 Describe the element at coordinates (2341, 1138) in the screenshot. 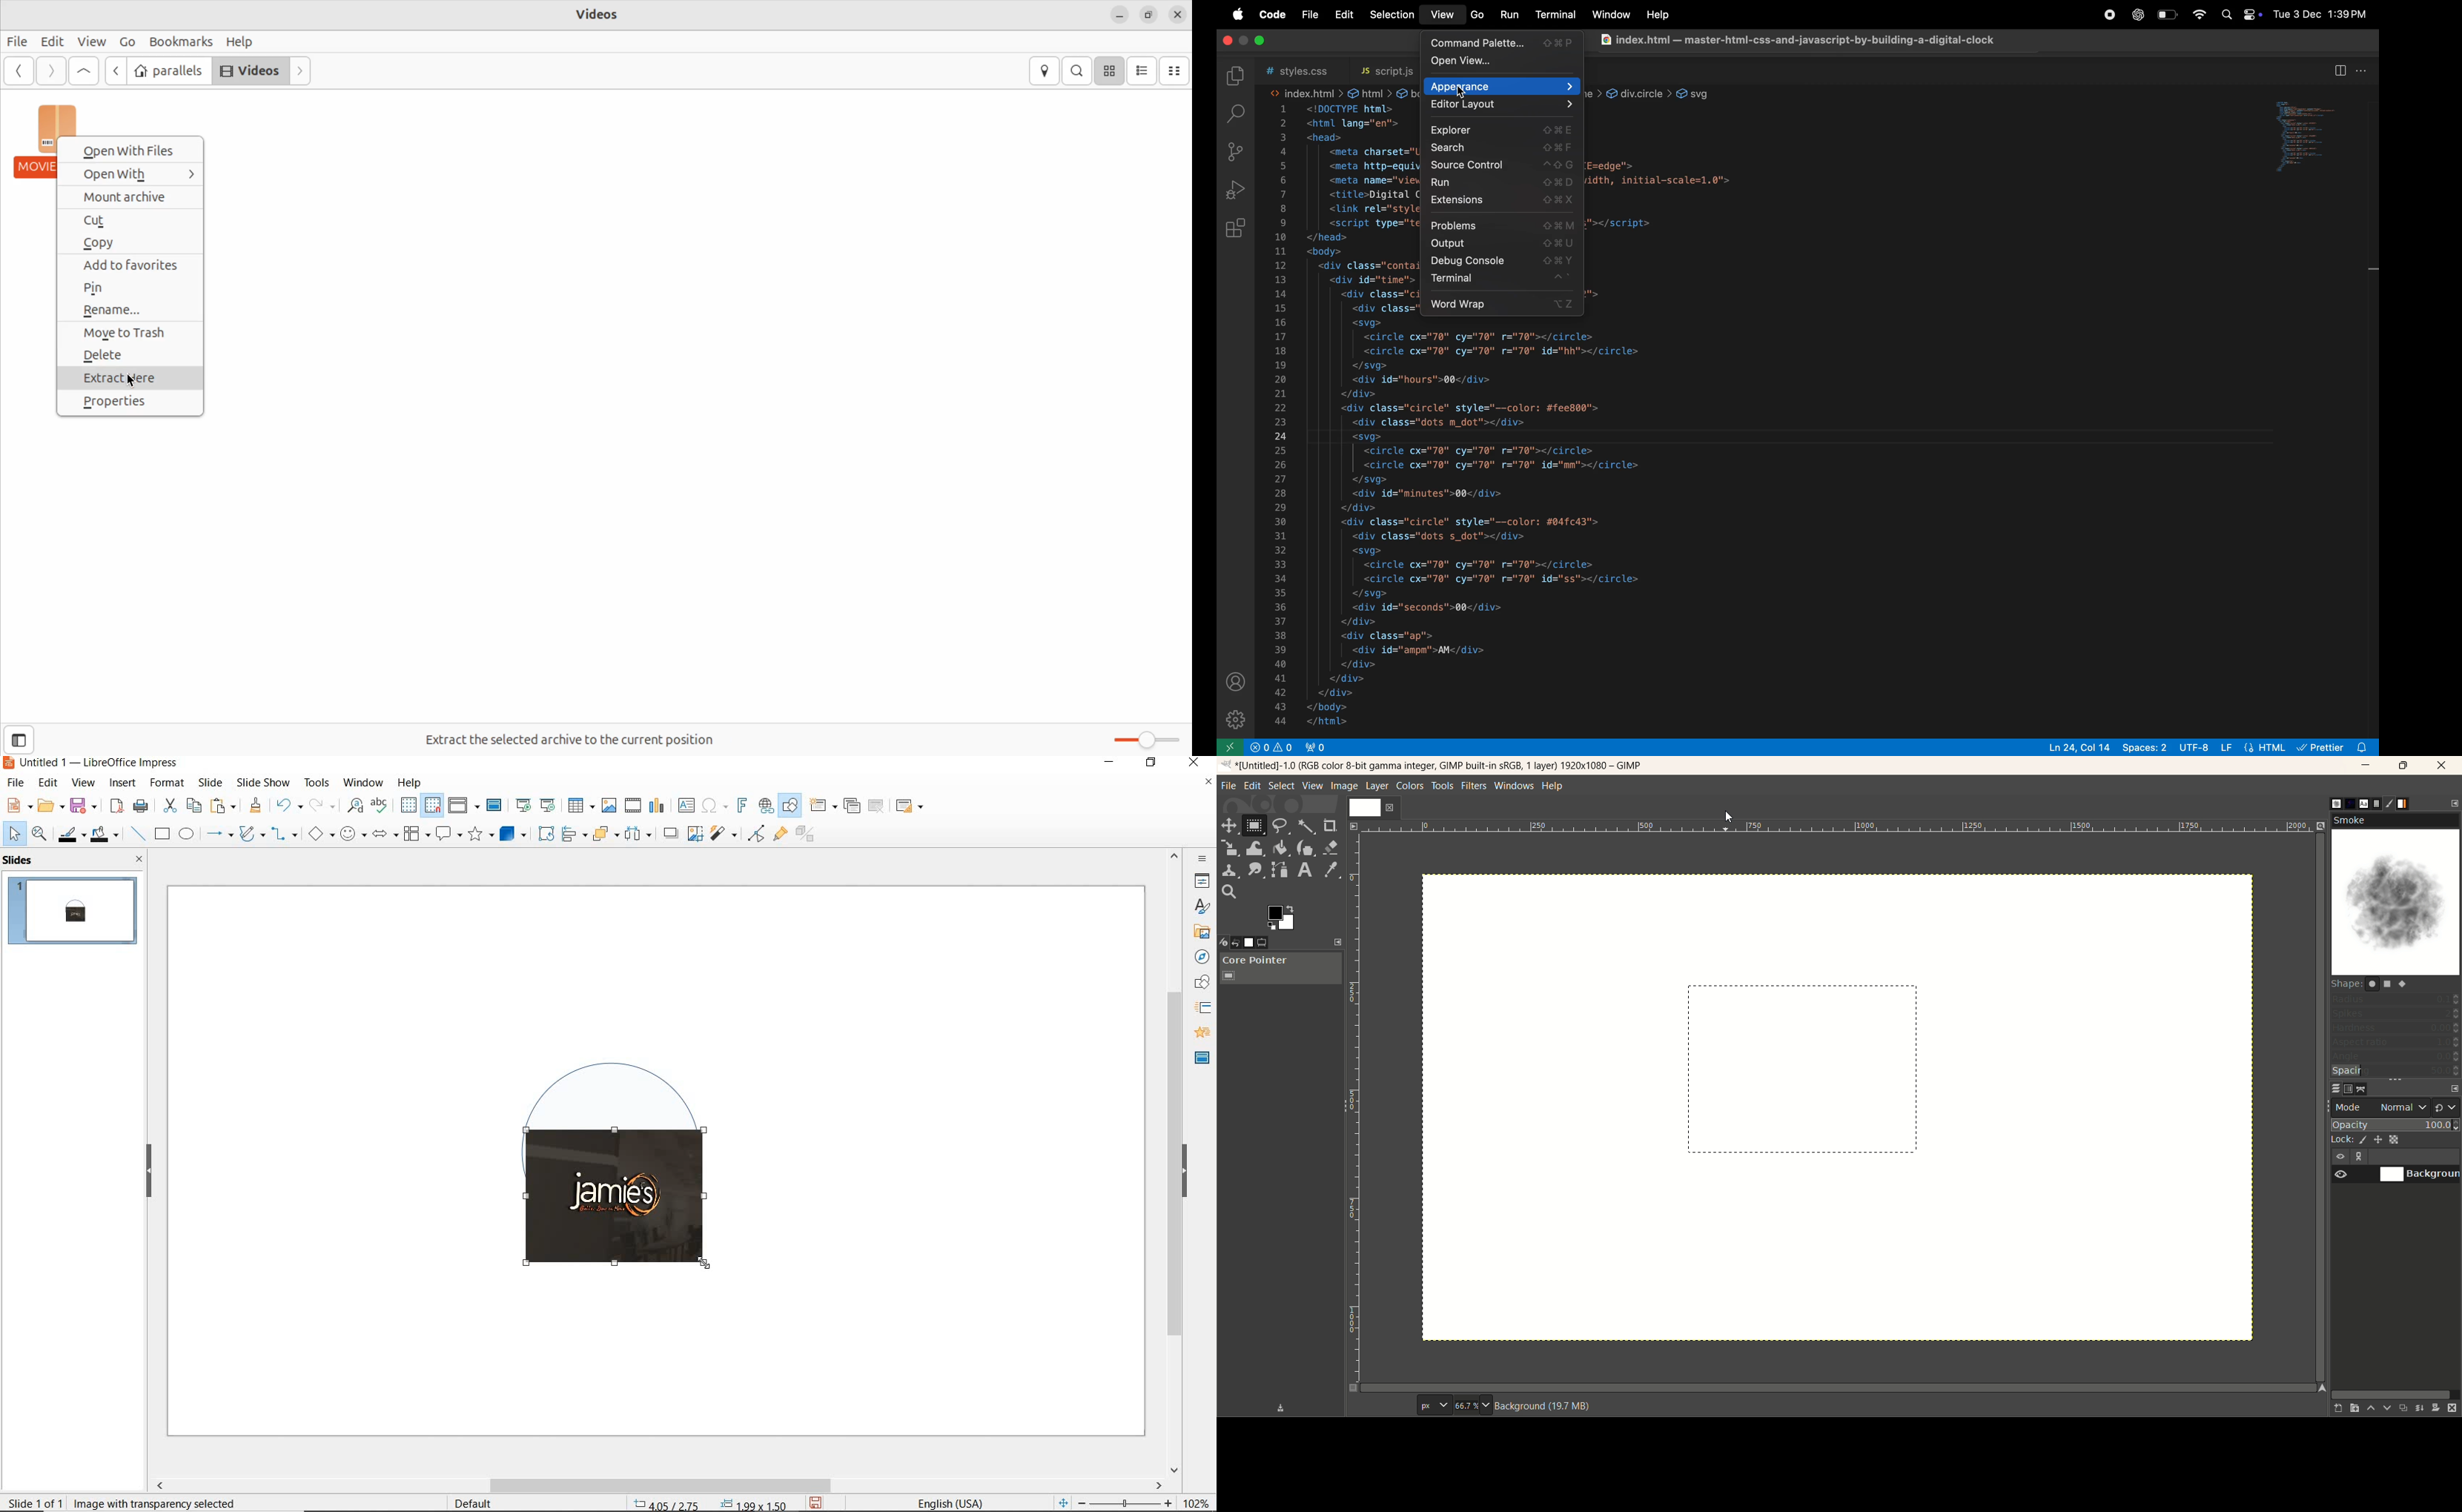

I see `lock` at that location.